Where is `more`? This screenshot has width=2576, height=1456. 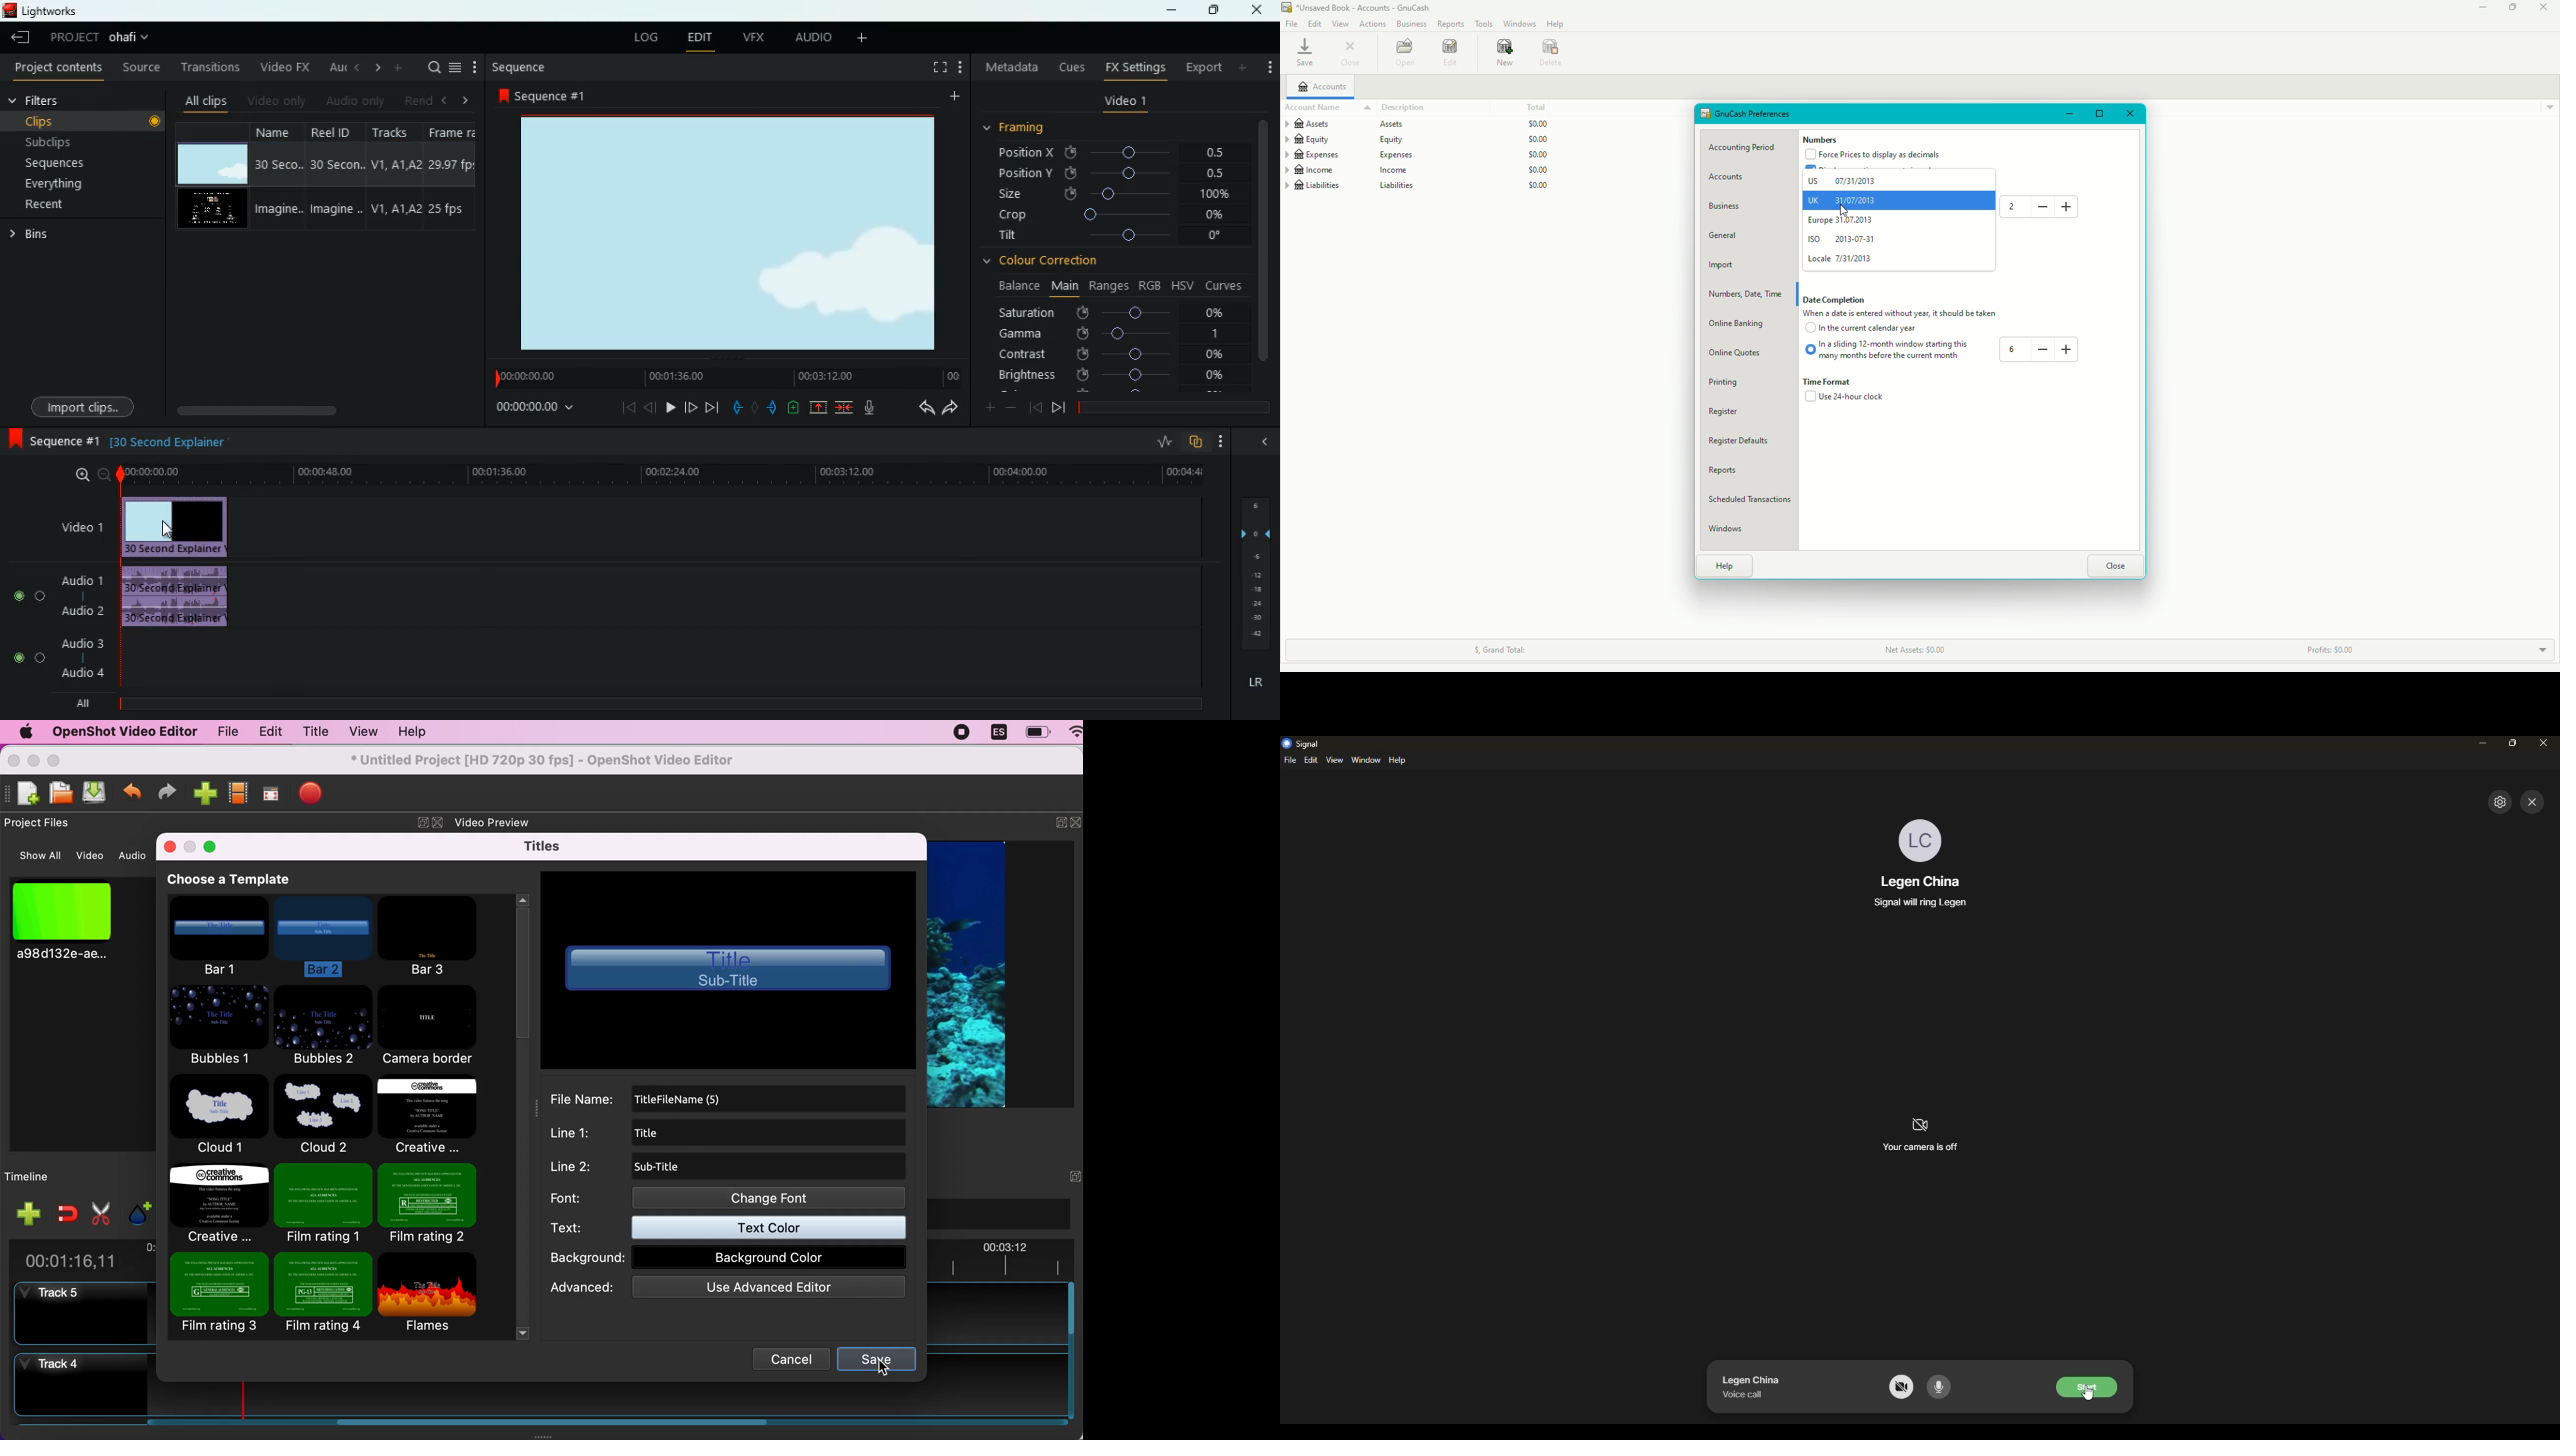 more is located at coordinates (1244, 67).